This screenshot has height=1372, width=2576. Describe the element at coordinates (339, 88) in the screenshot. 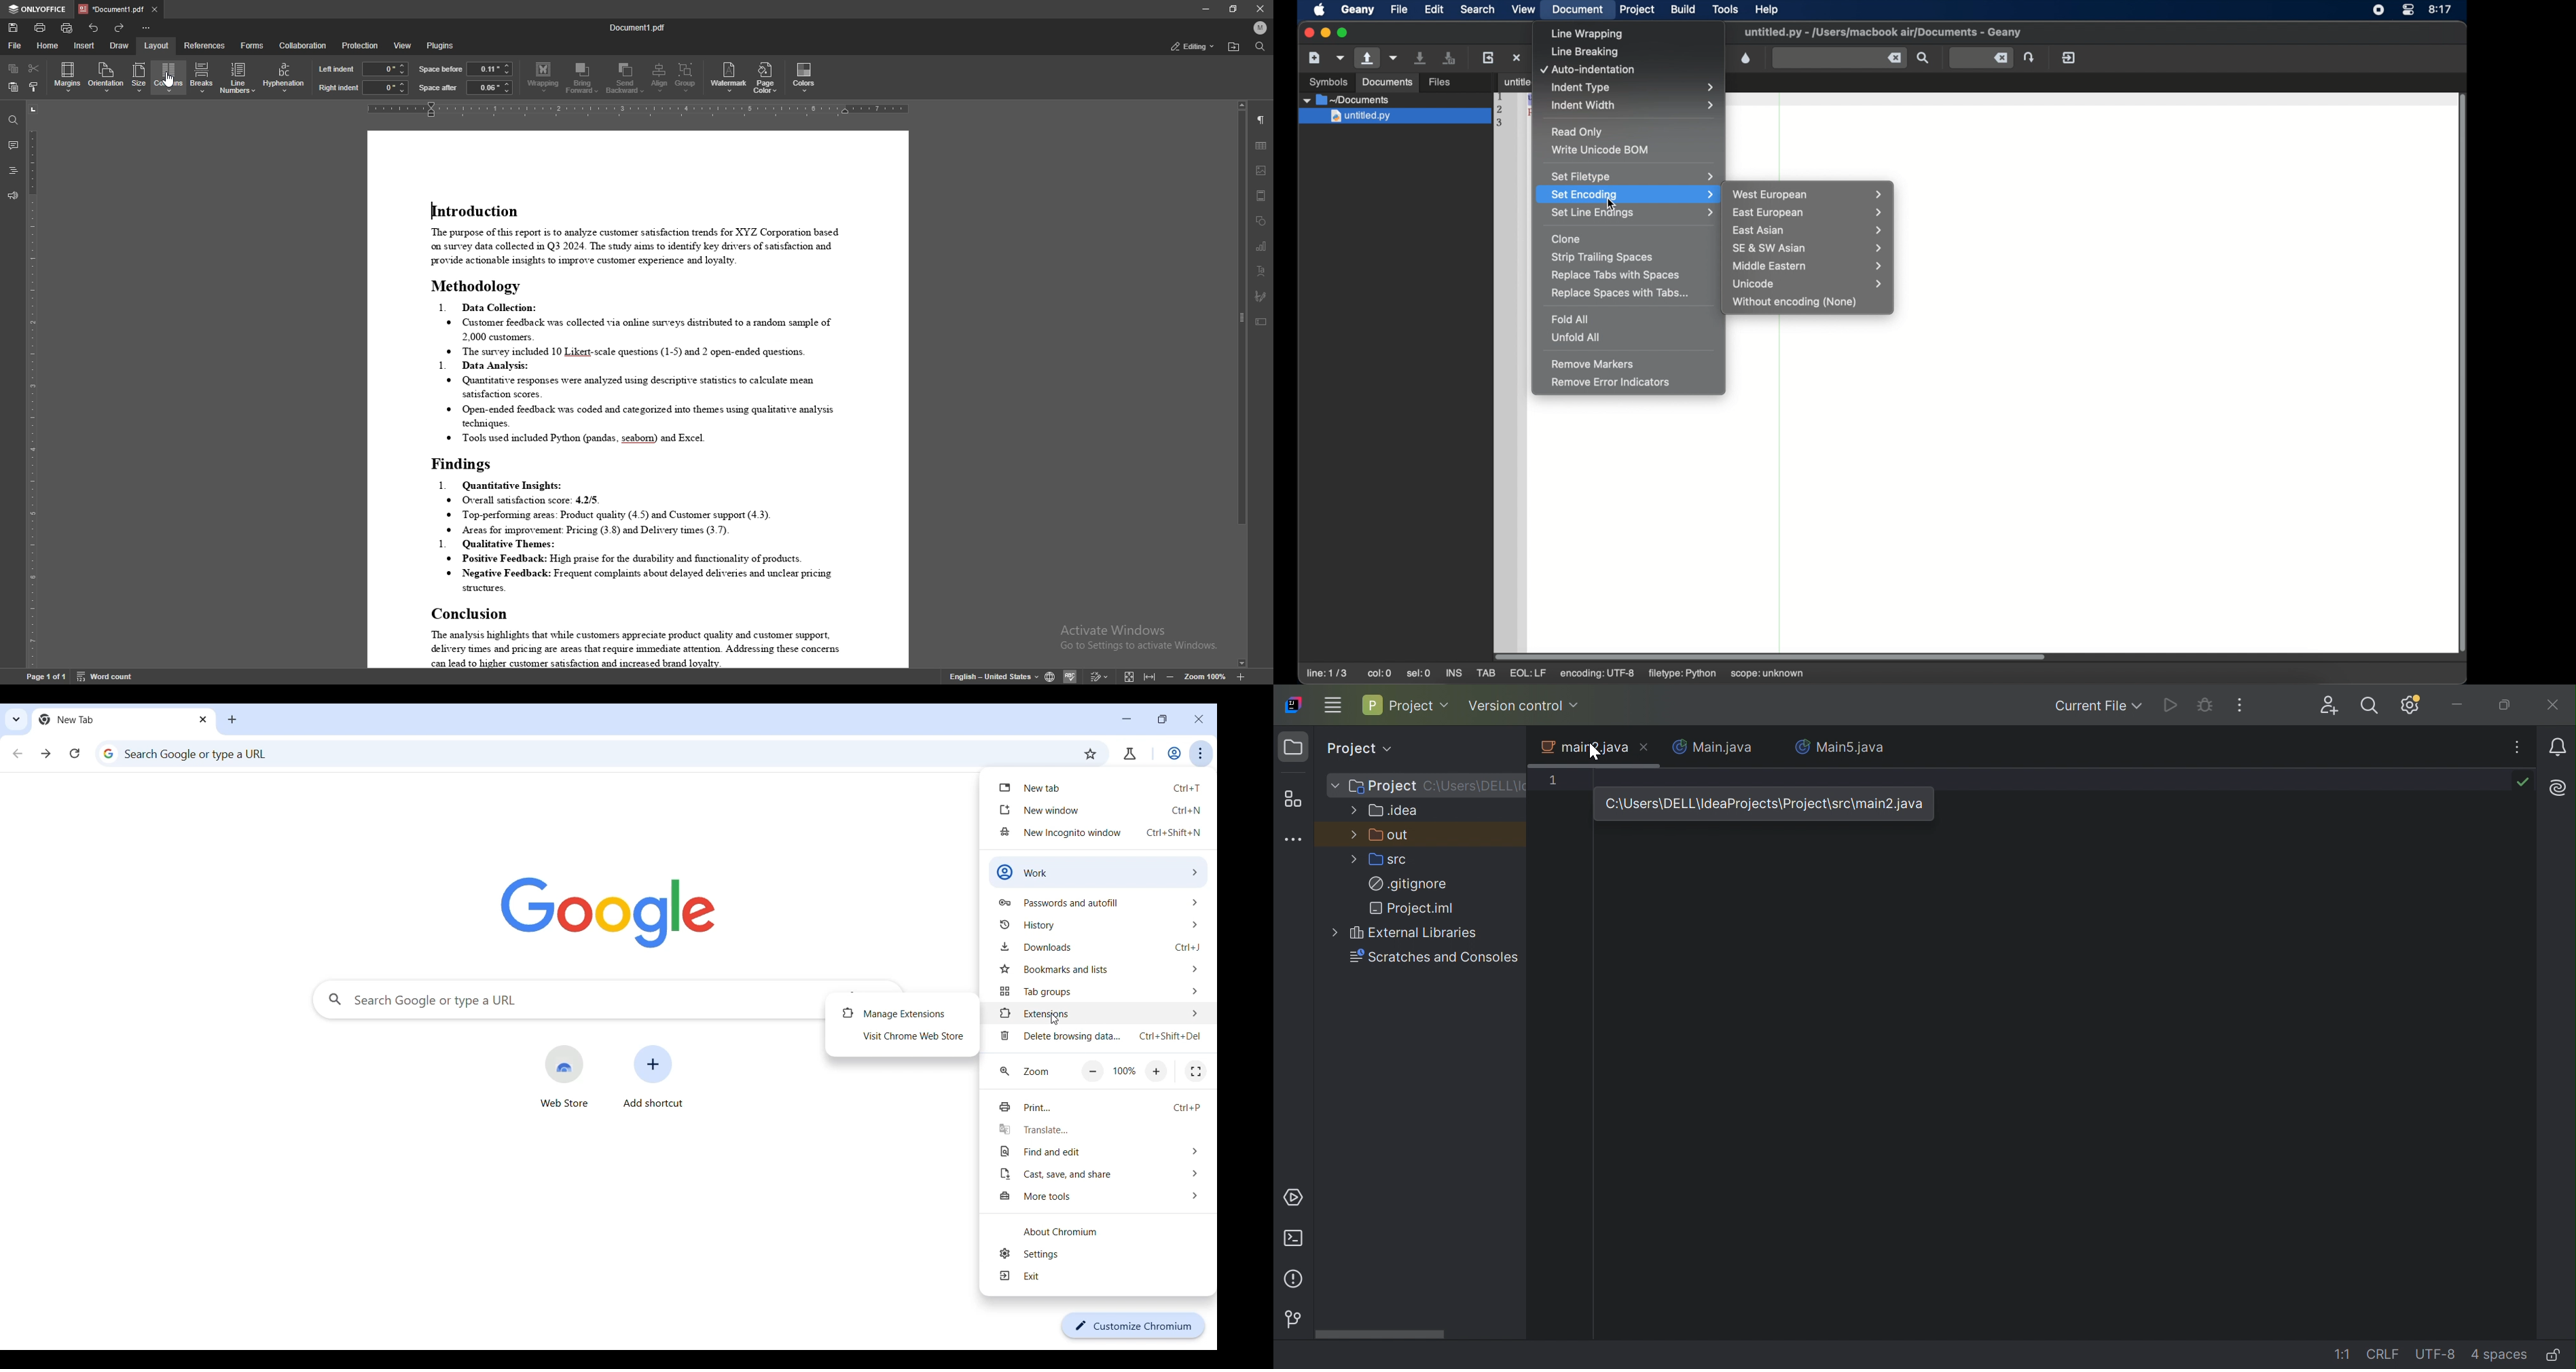

I see `right indent` at that location.